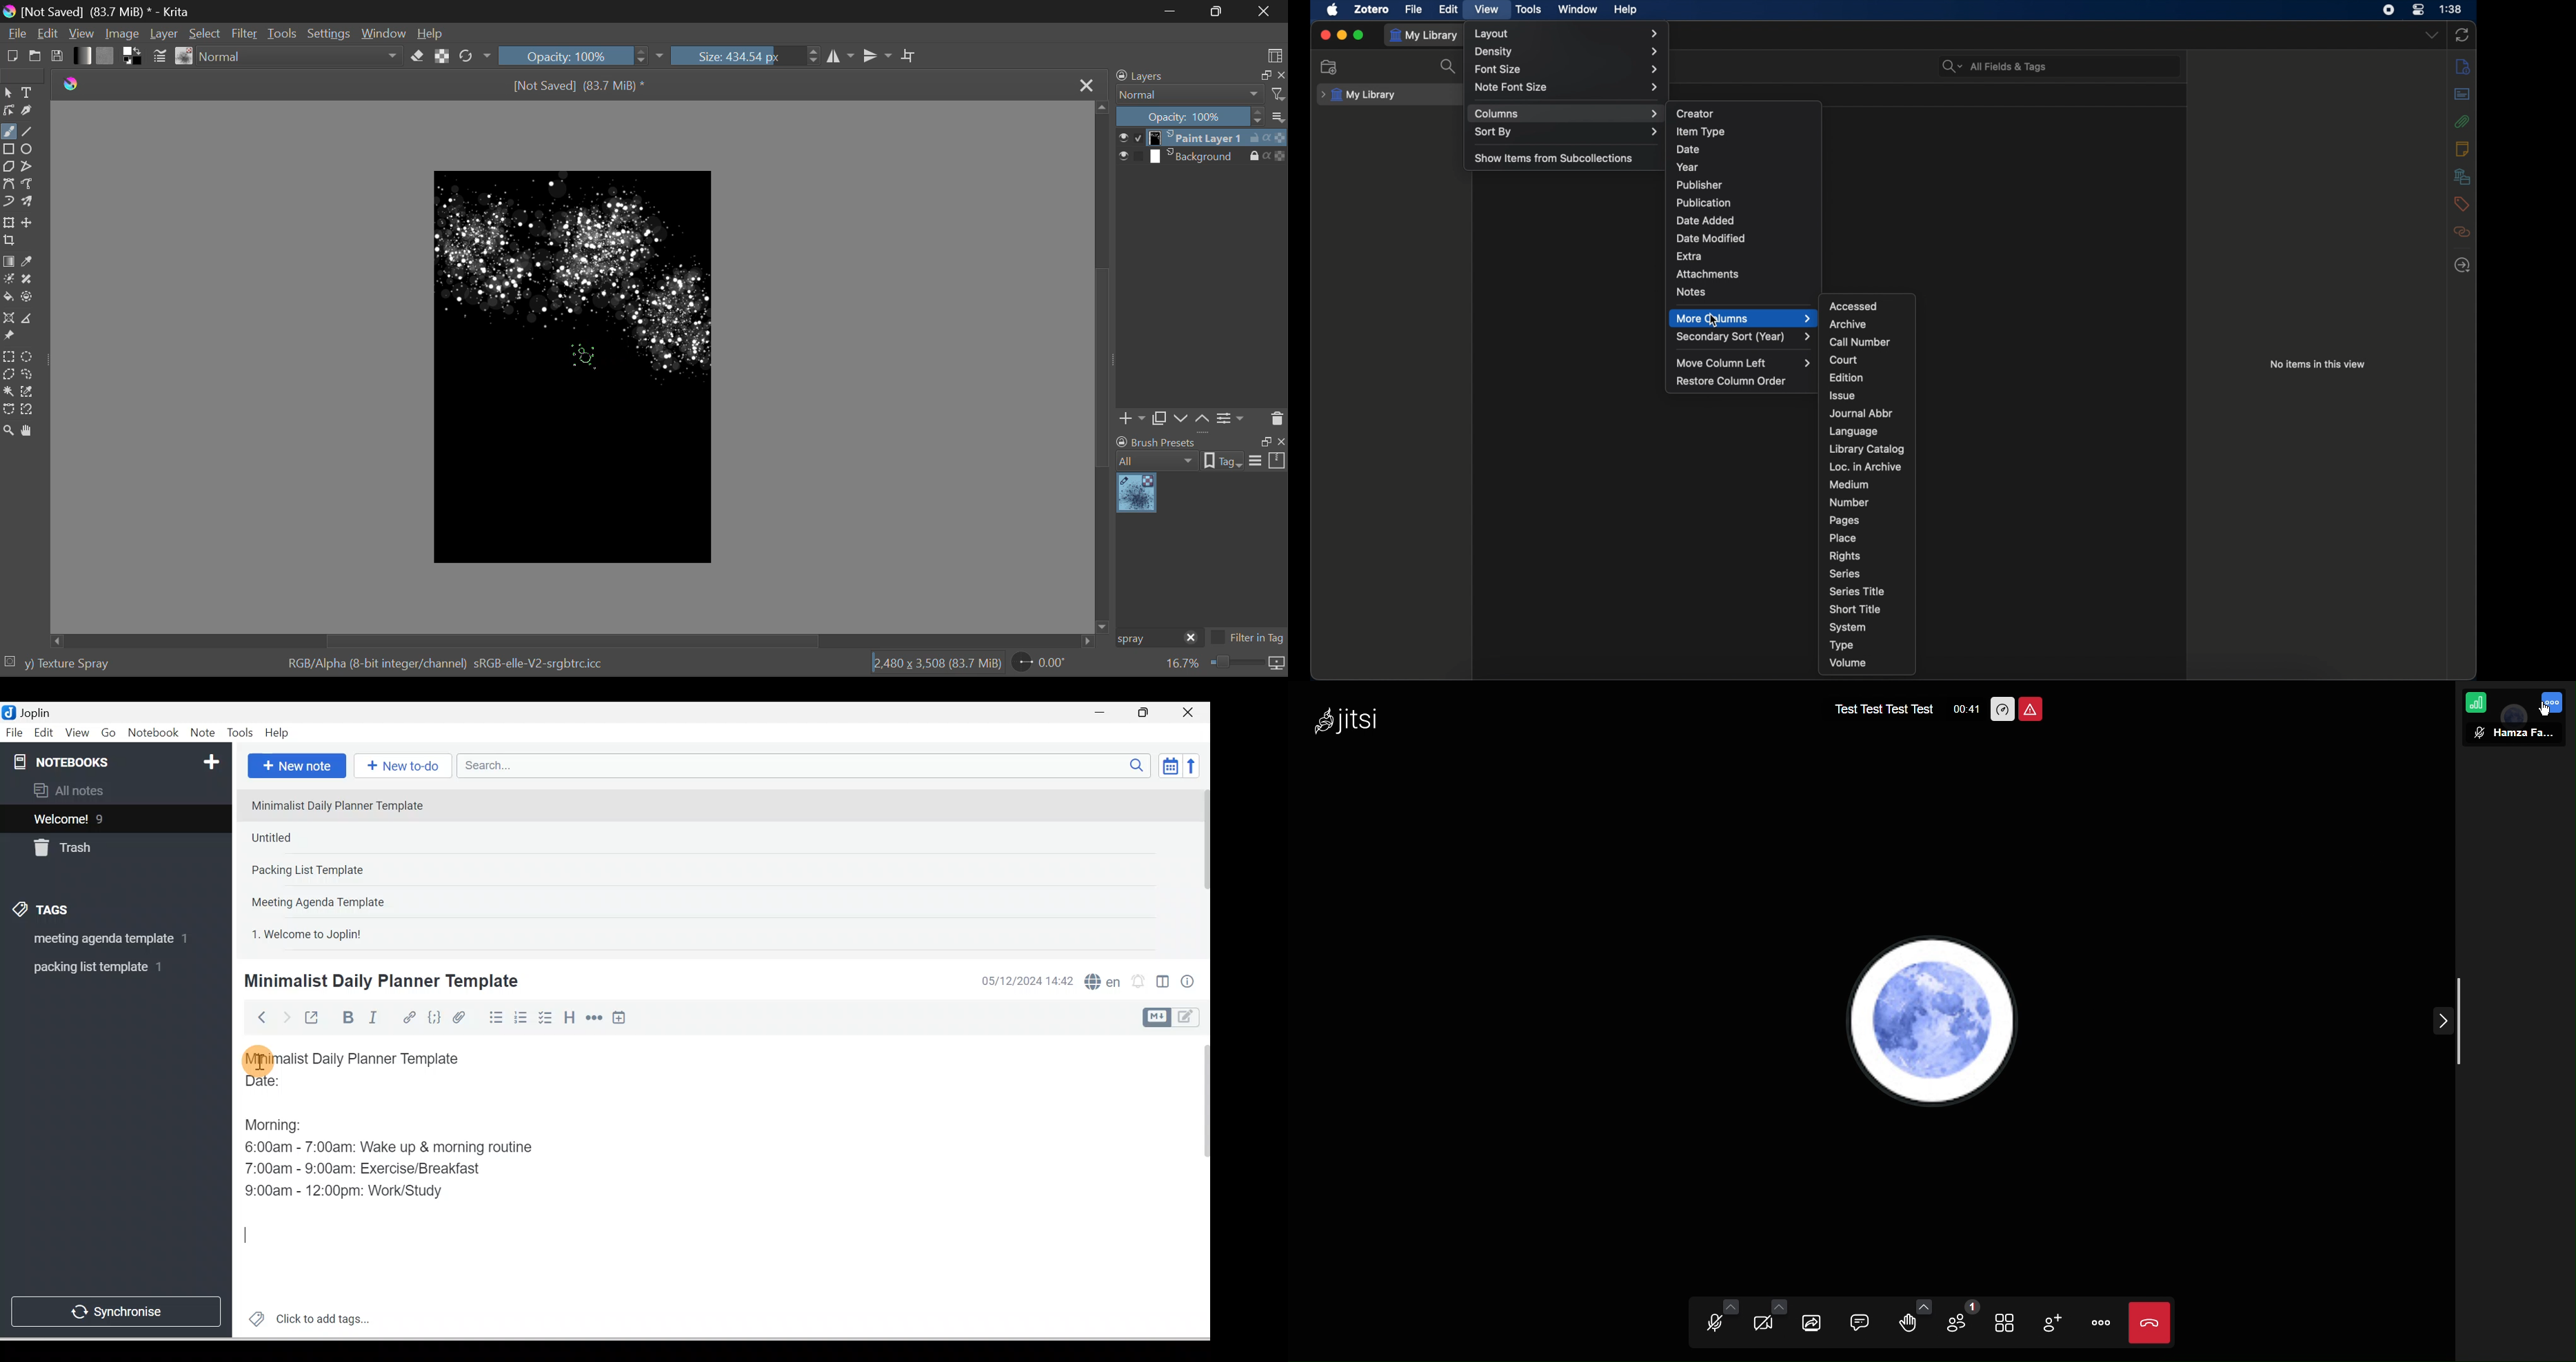  I want to click on creator, so click(1696, 112).